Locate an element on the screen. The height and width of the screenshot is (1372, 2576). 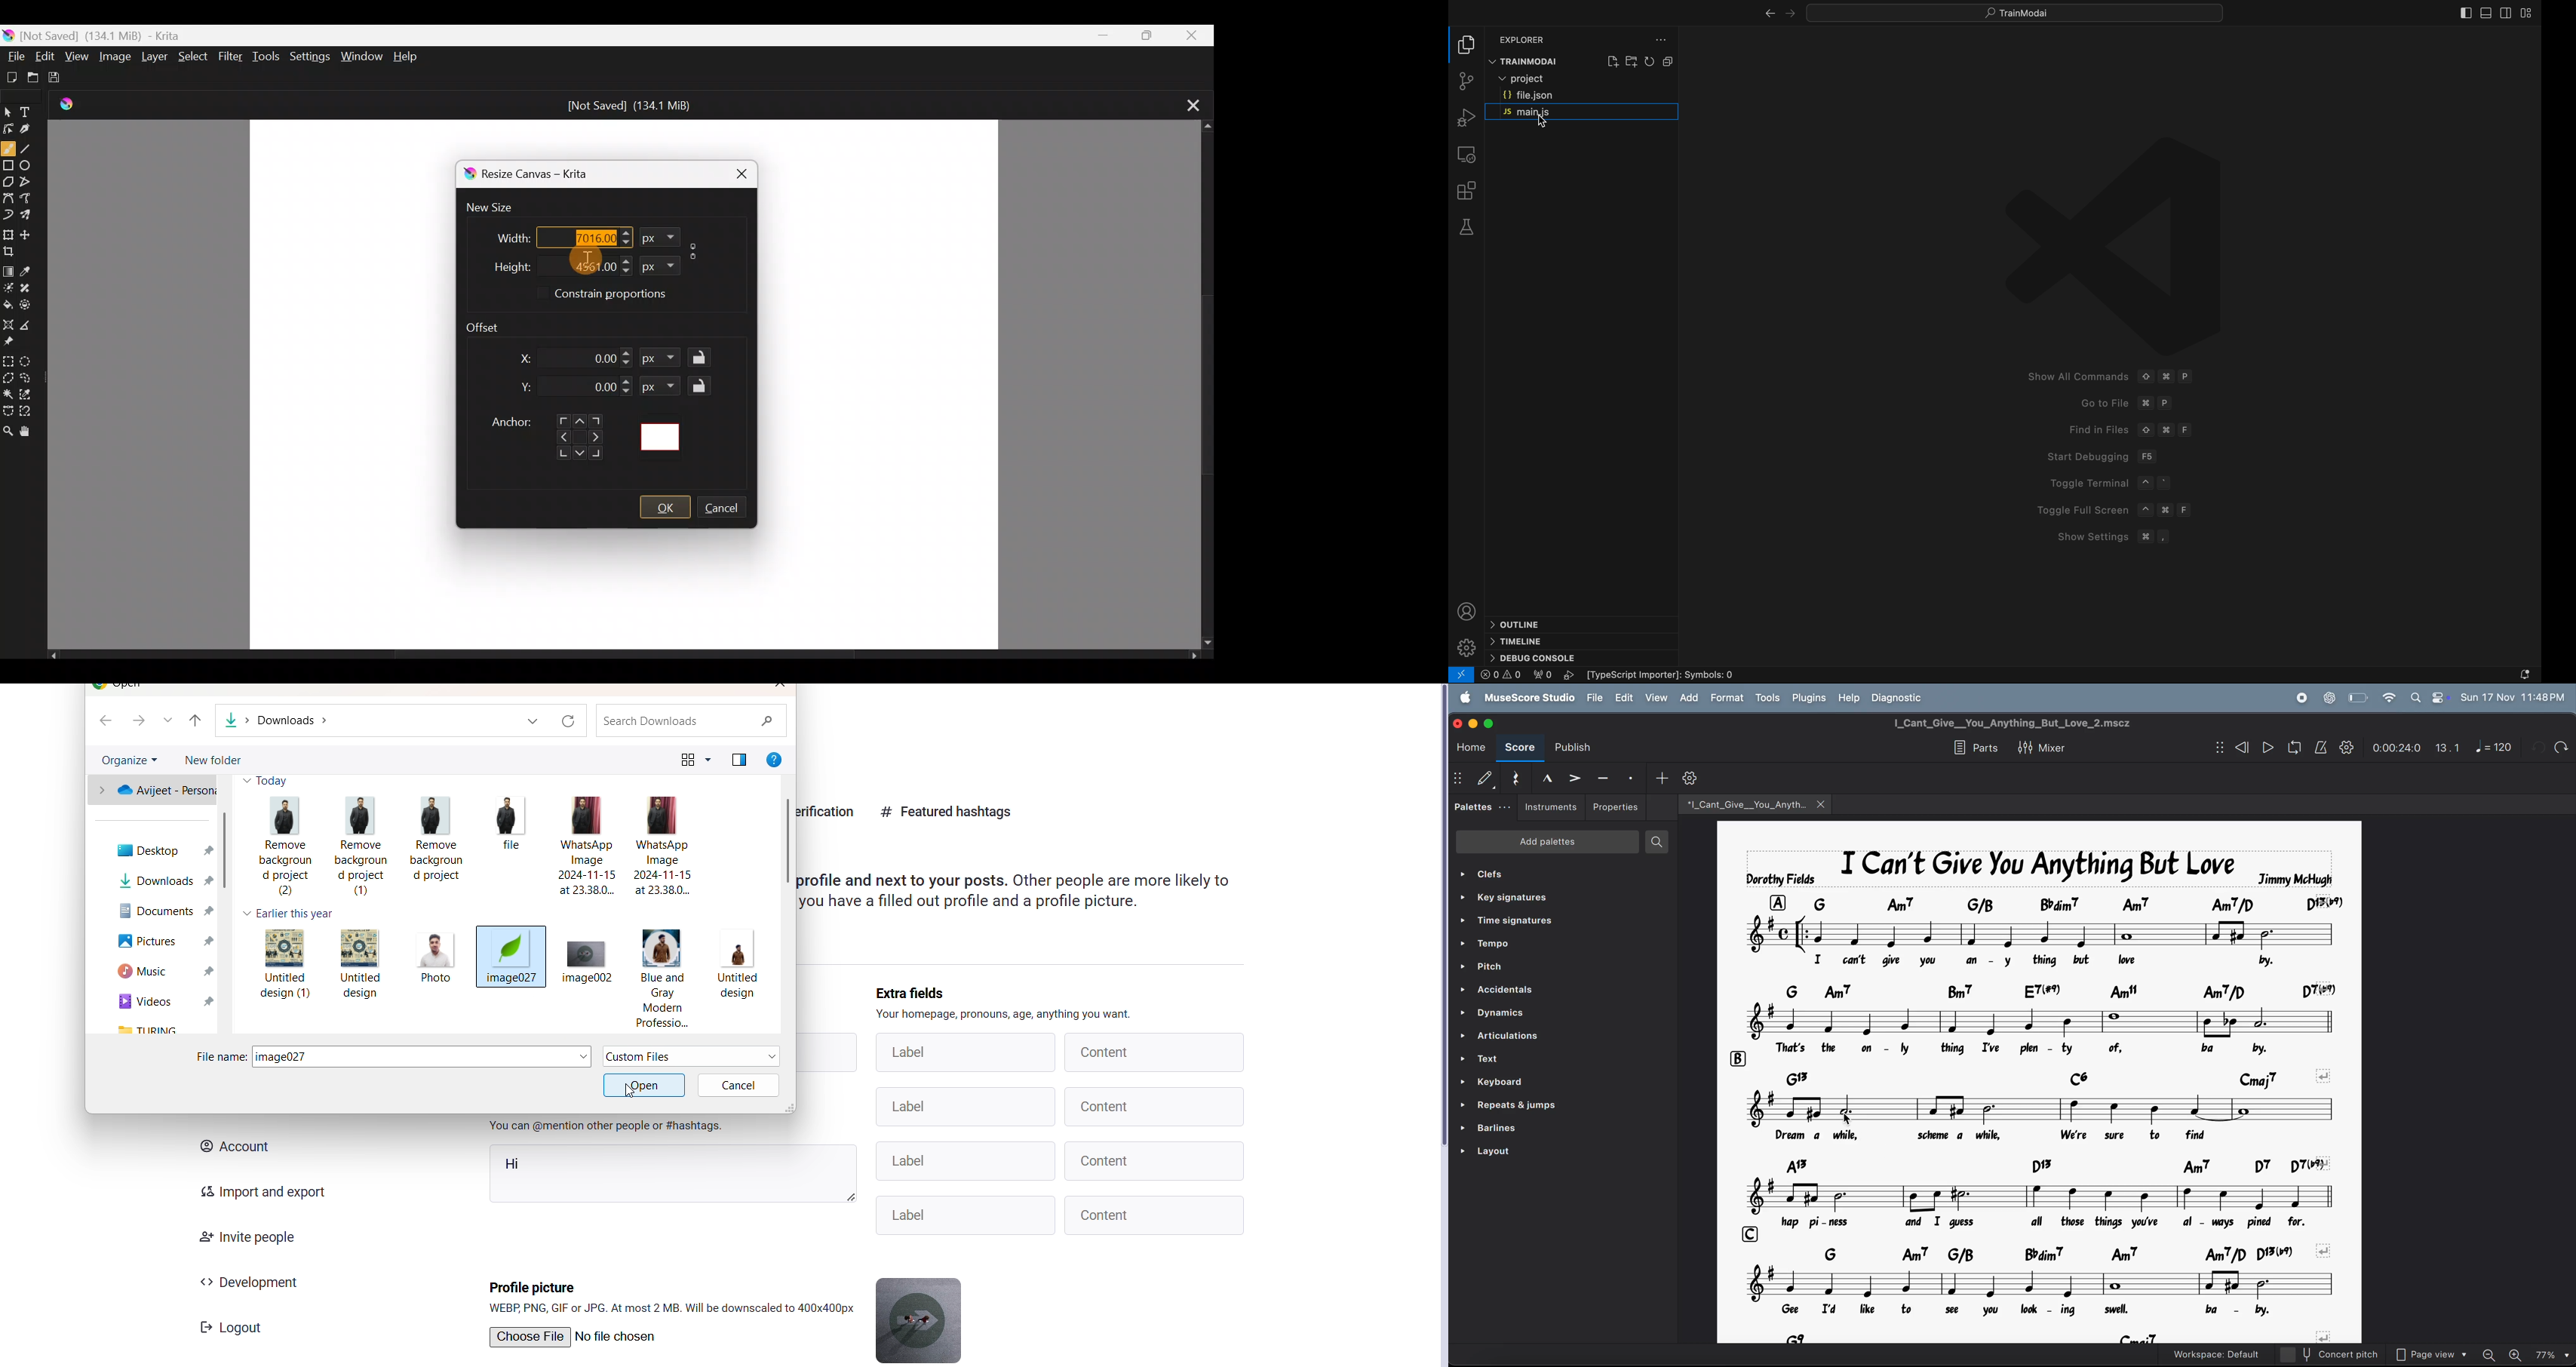
Remove background project (2) is located at coordinates (284, 848).